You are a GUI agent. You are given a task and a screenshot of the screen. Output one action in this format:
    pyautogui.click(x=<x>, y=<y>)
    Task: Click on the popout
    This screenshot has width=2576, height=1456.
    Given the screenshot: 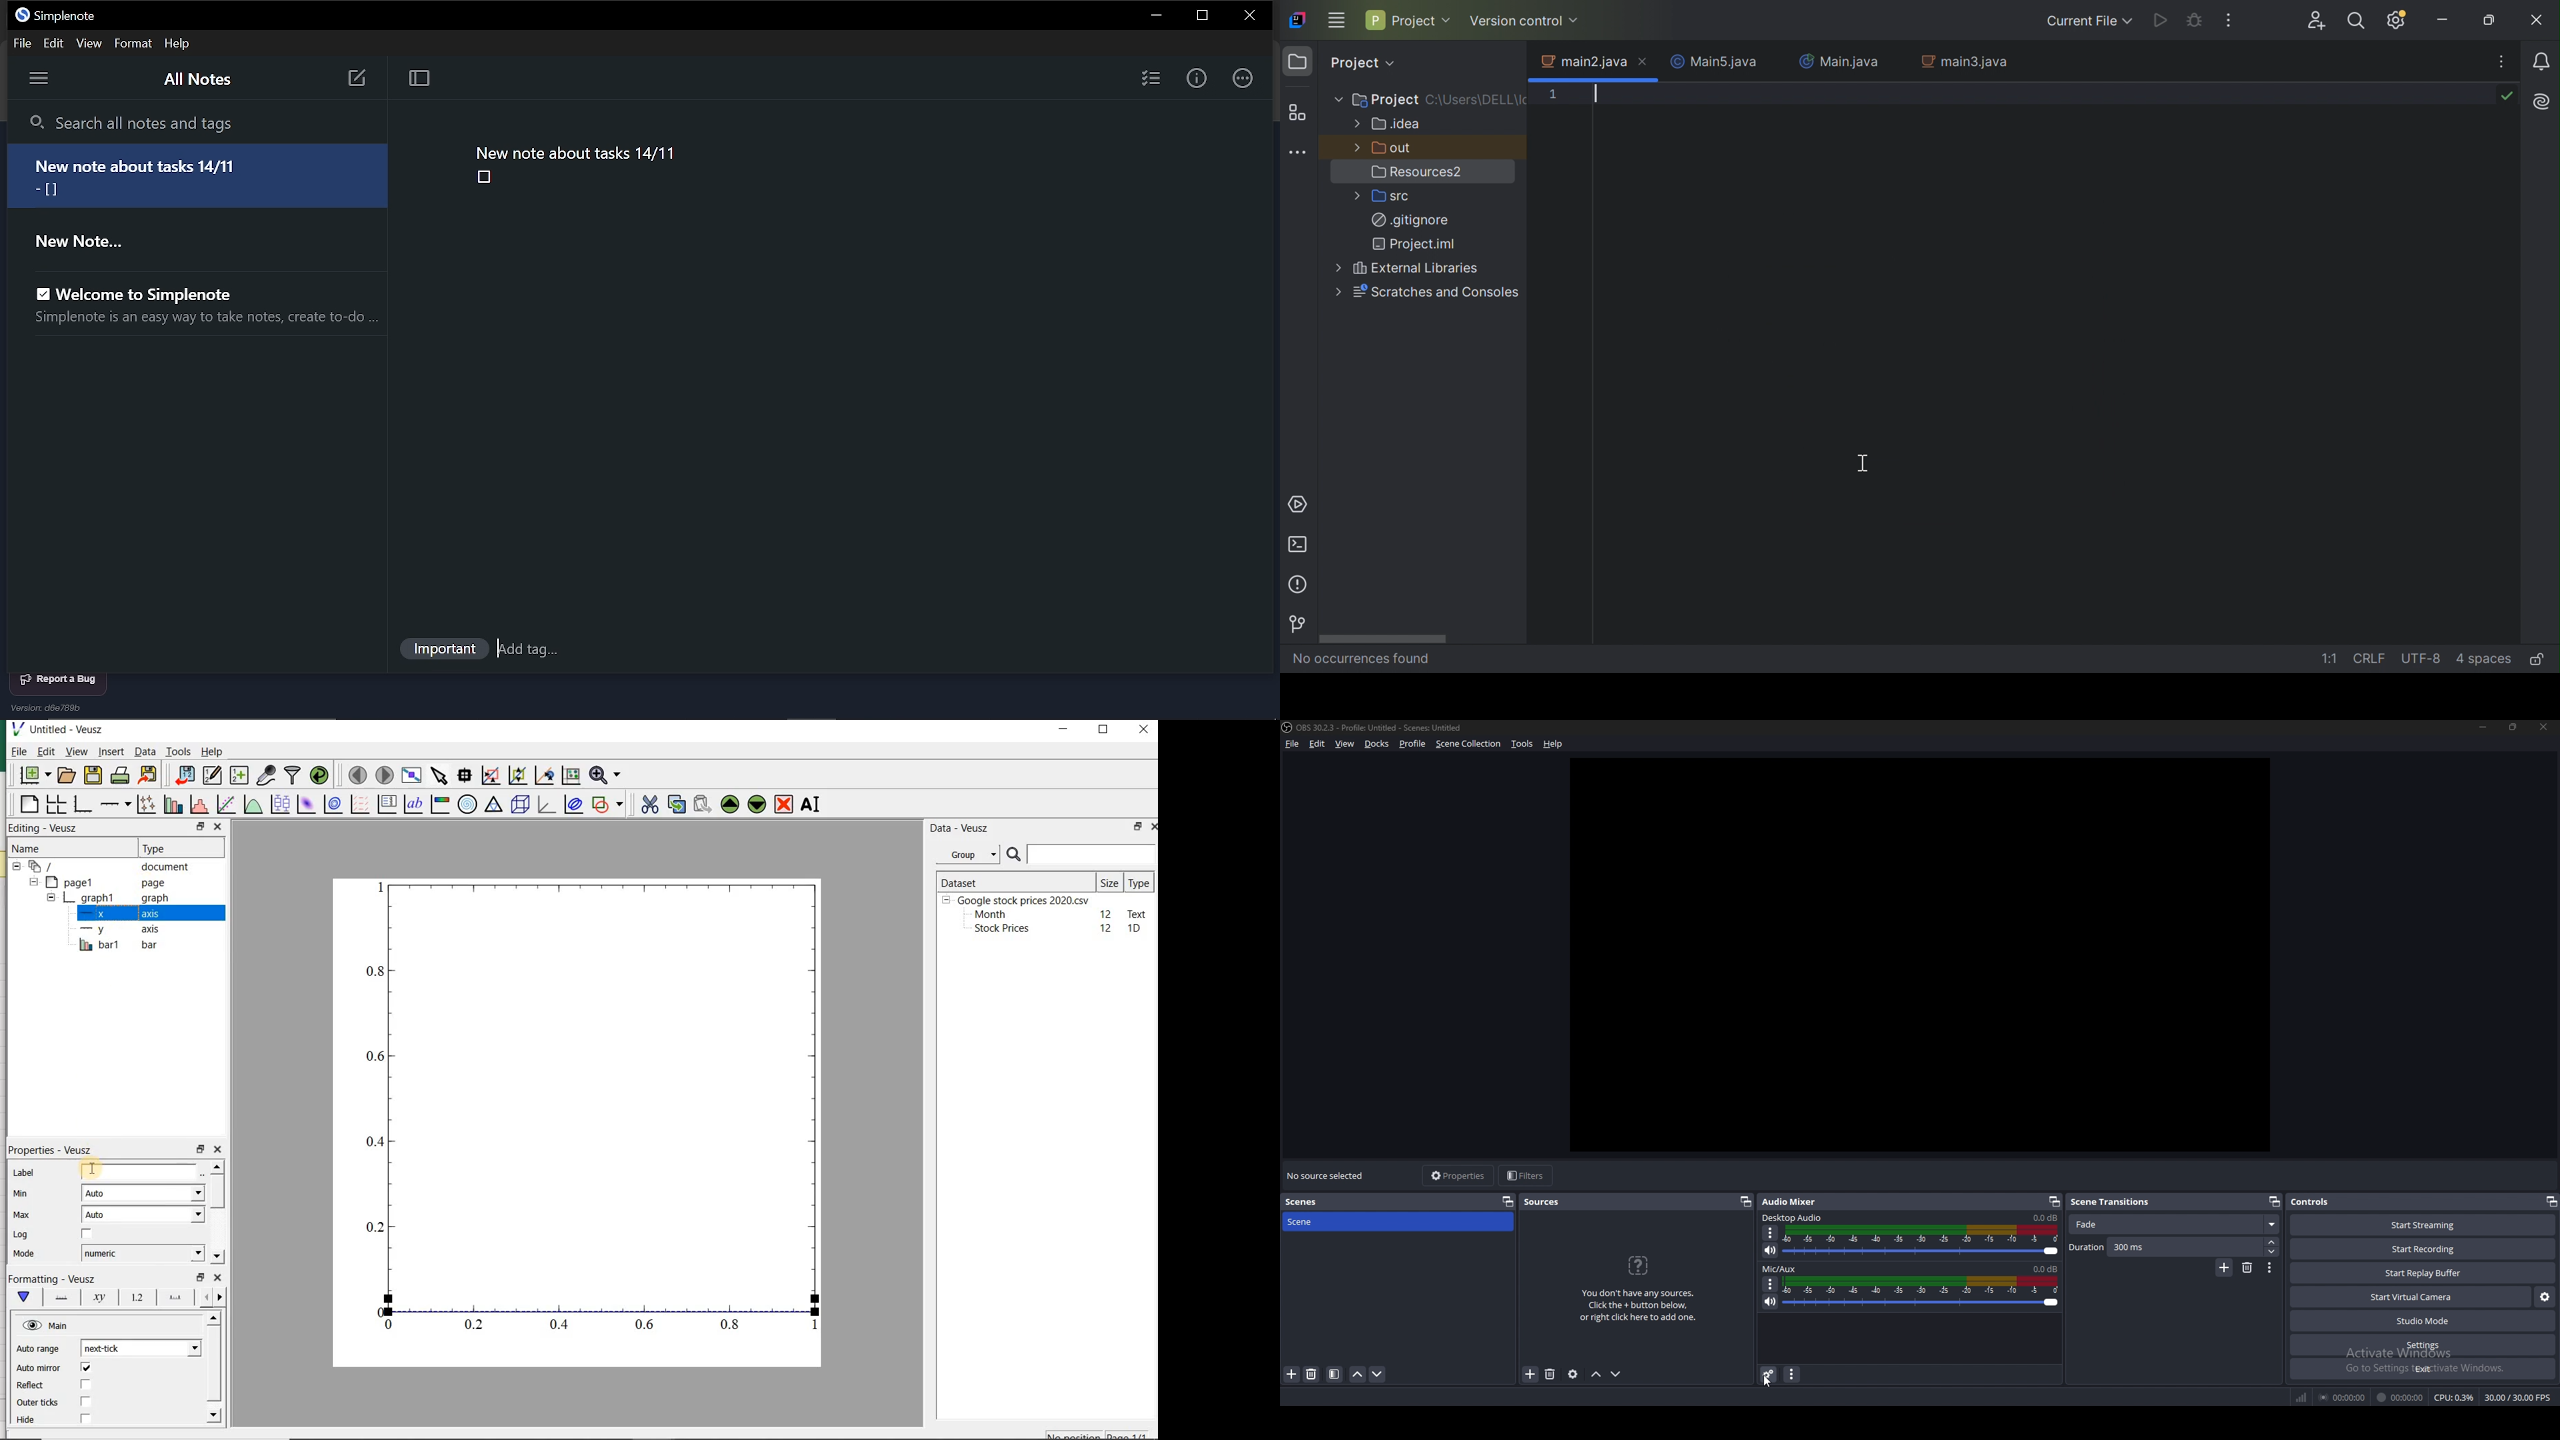 What is the action you would take?
    pyautogui.click(x=1744, y=1203)
    